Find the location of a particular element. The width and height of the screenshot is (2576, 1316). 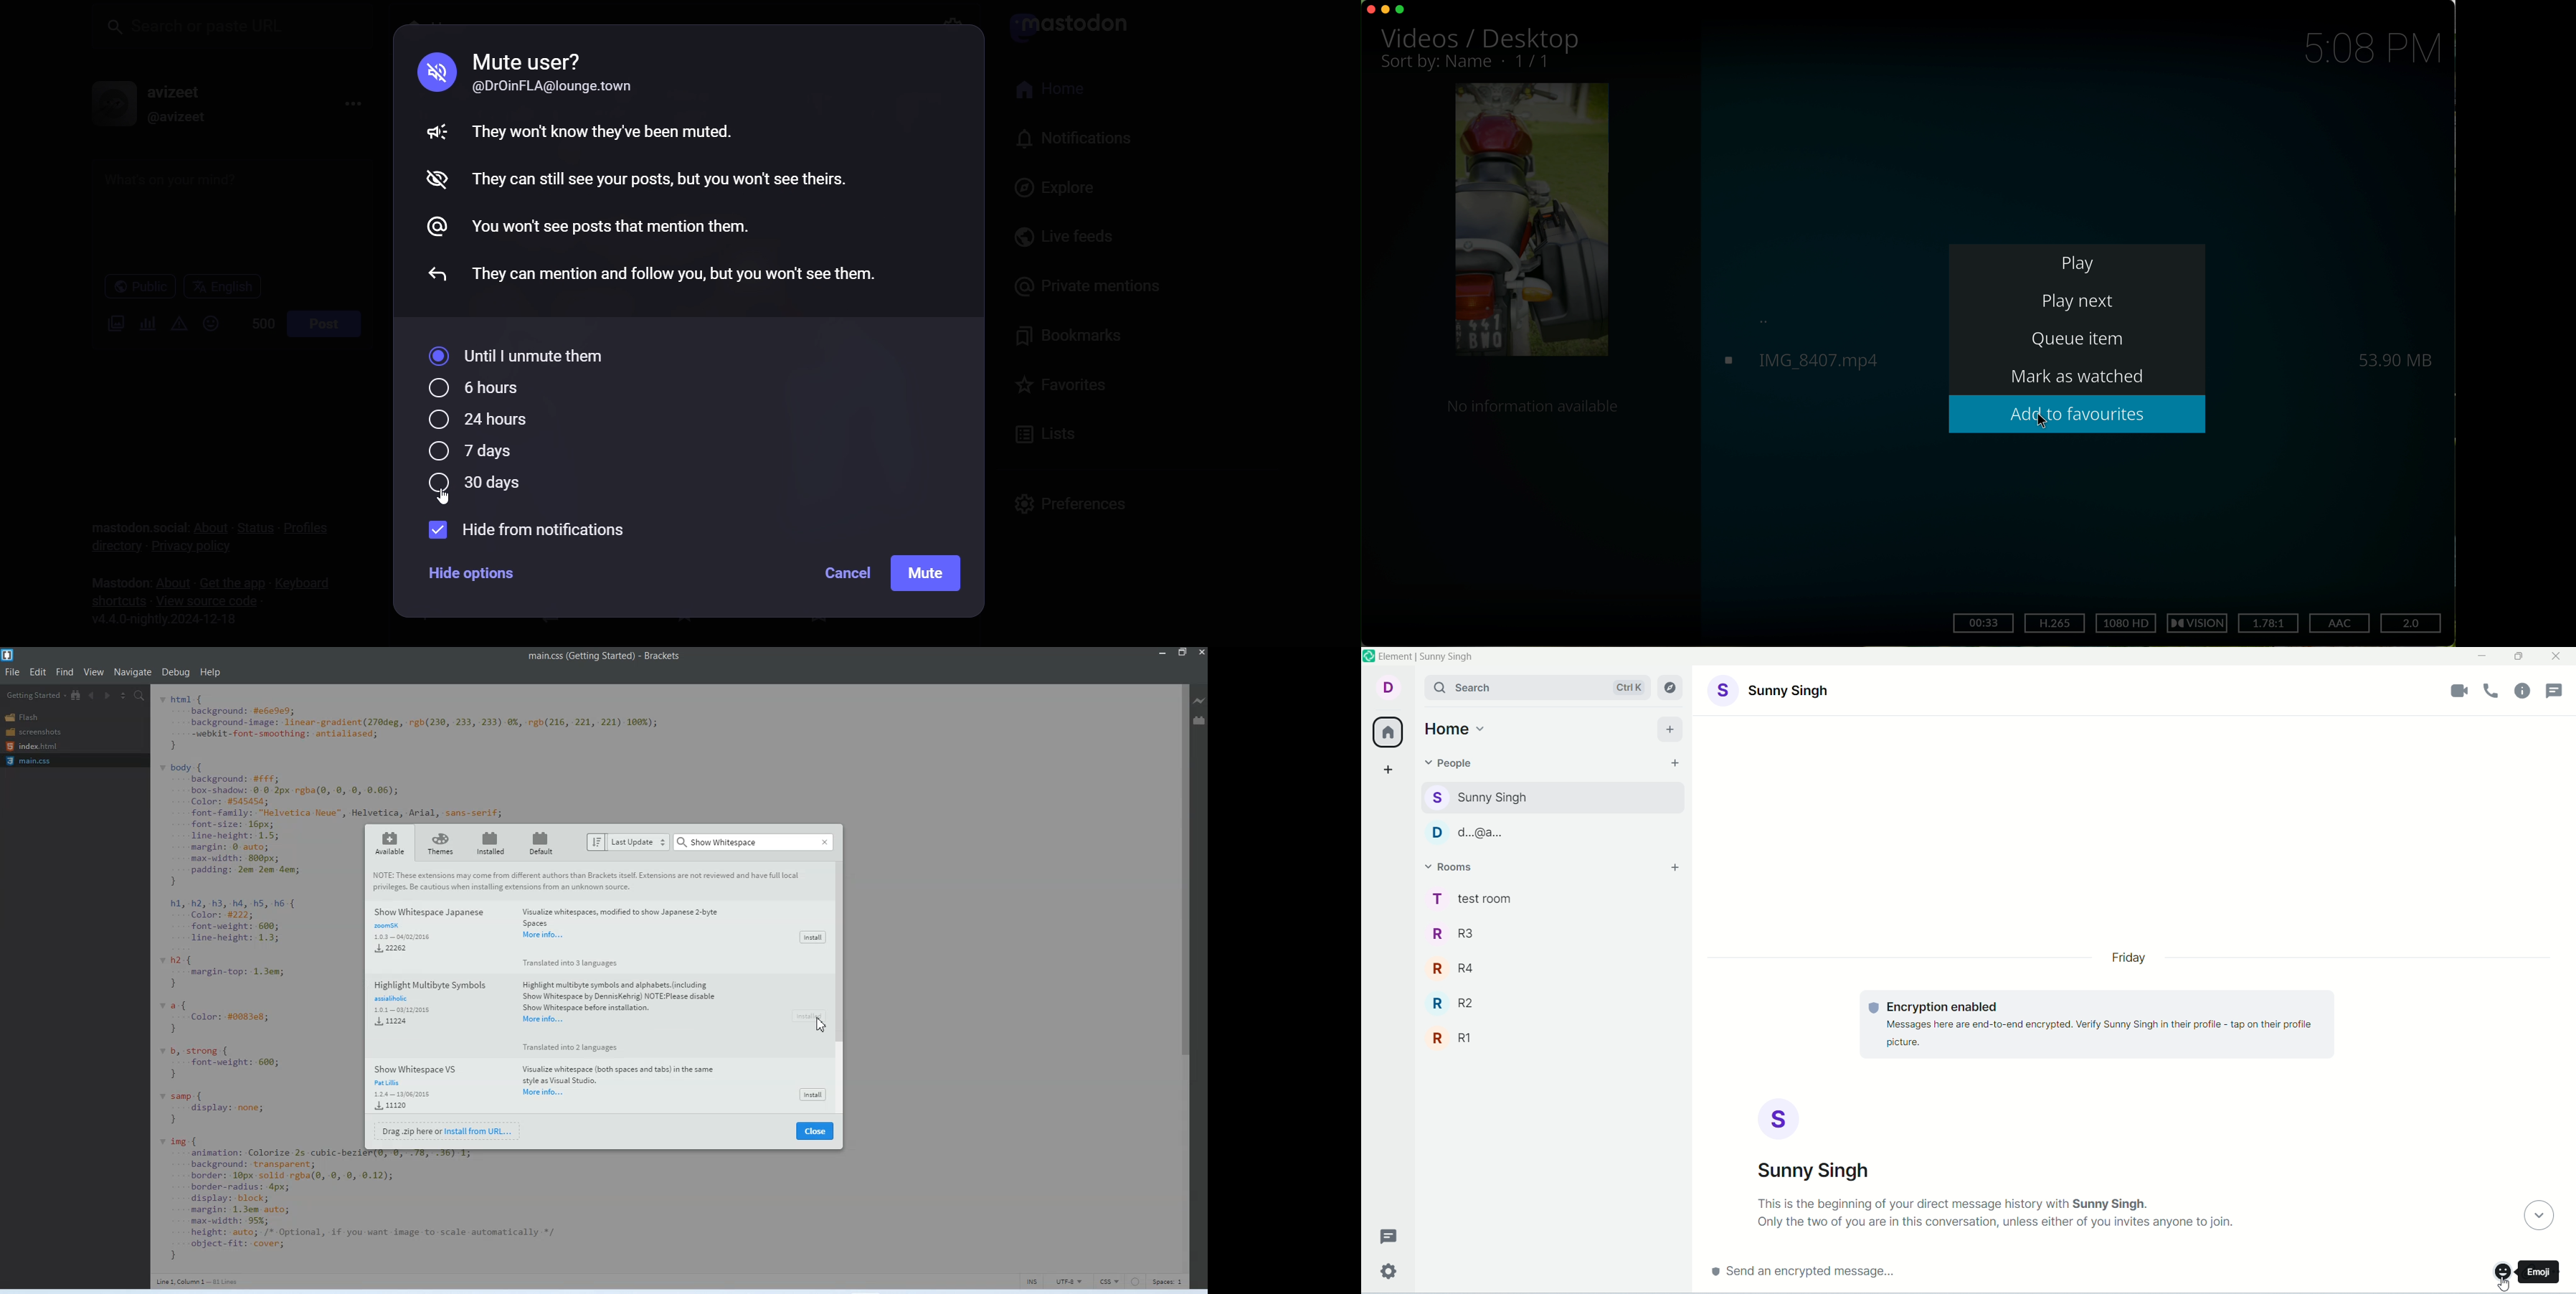

home is located at coordinates (1457, 727).